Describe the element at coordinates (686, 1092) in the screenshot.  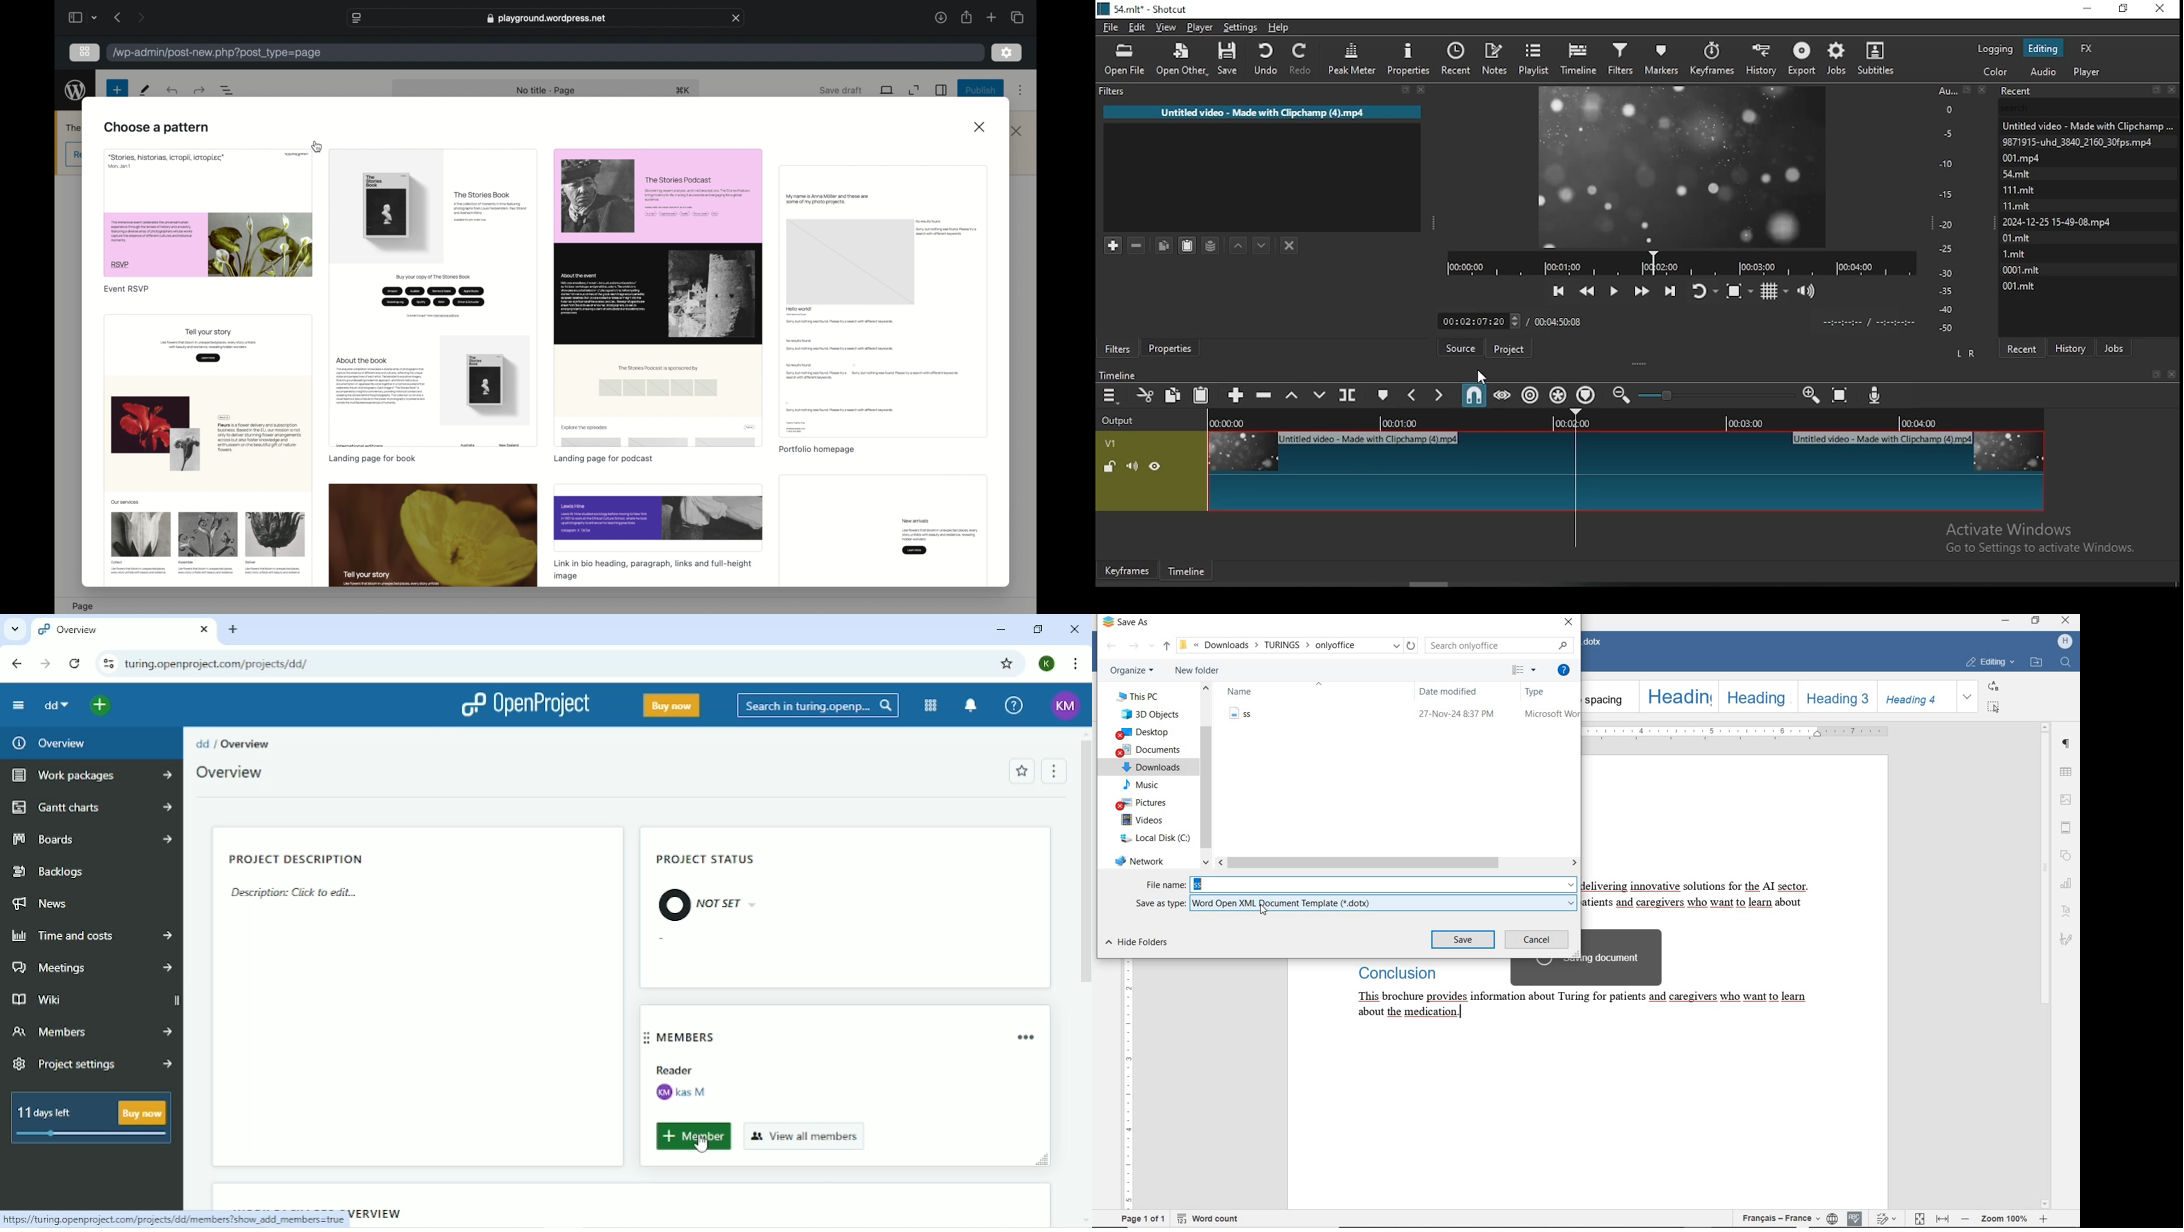
I see `Kas M` at that location.